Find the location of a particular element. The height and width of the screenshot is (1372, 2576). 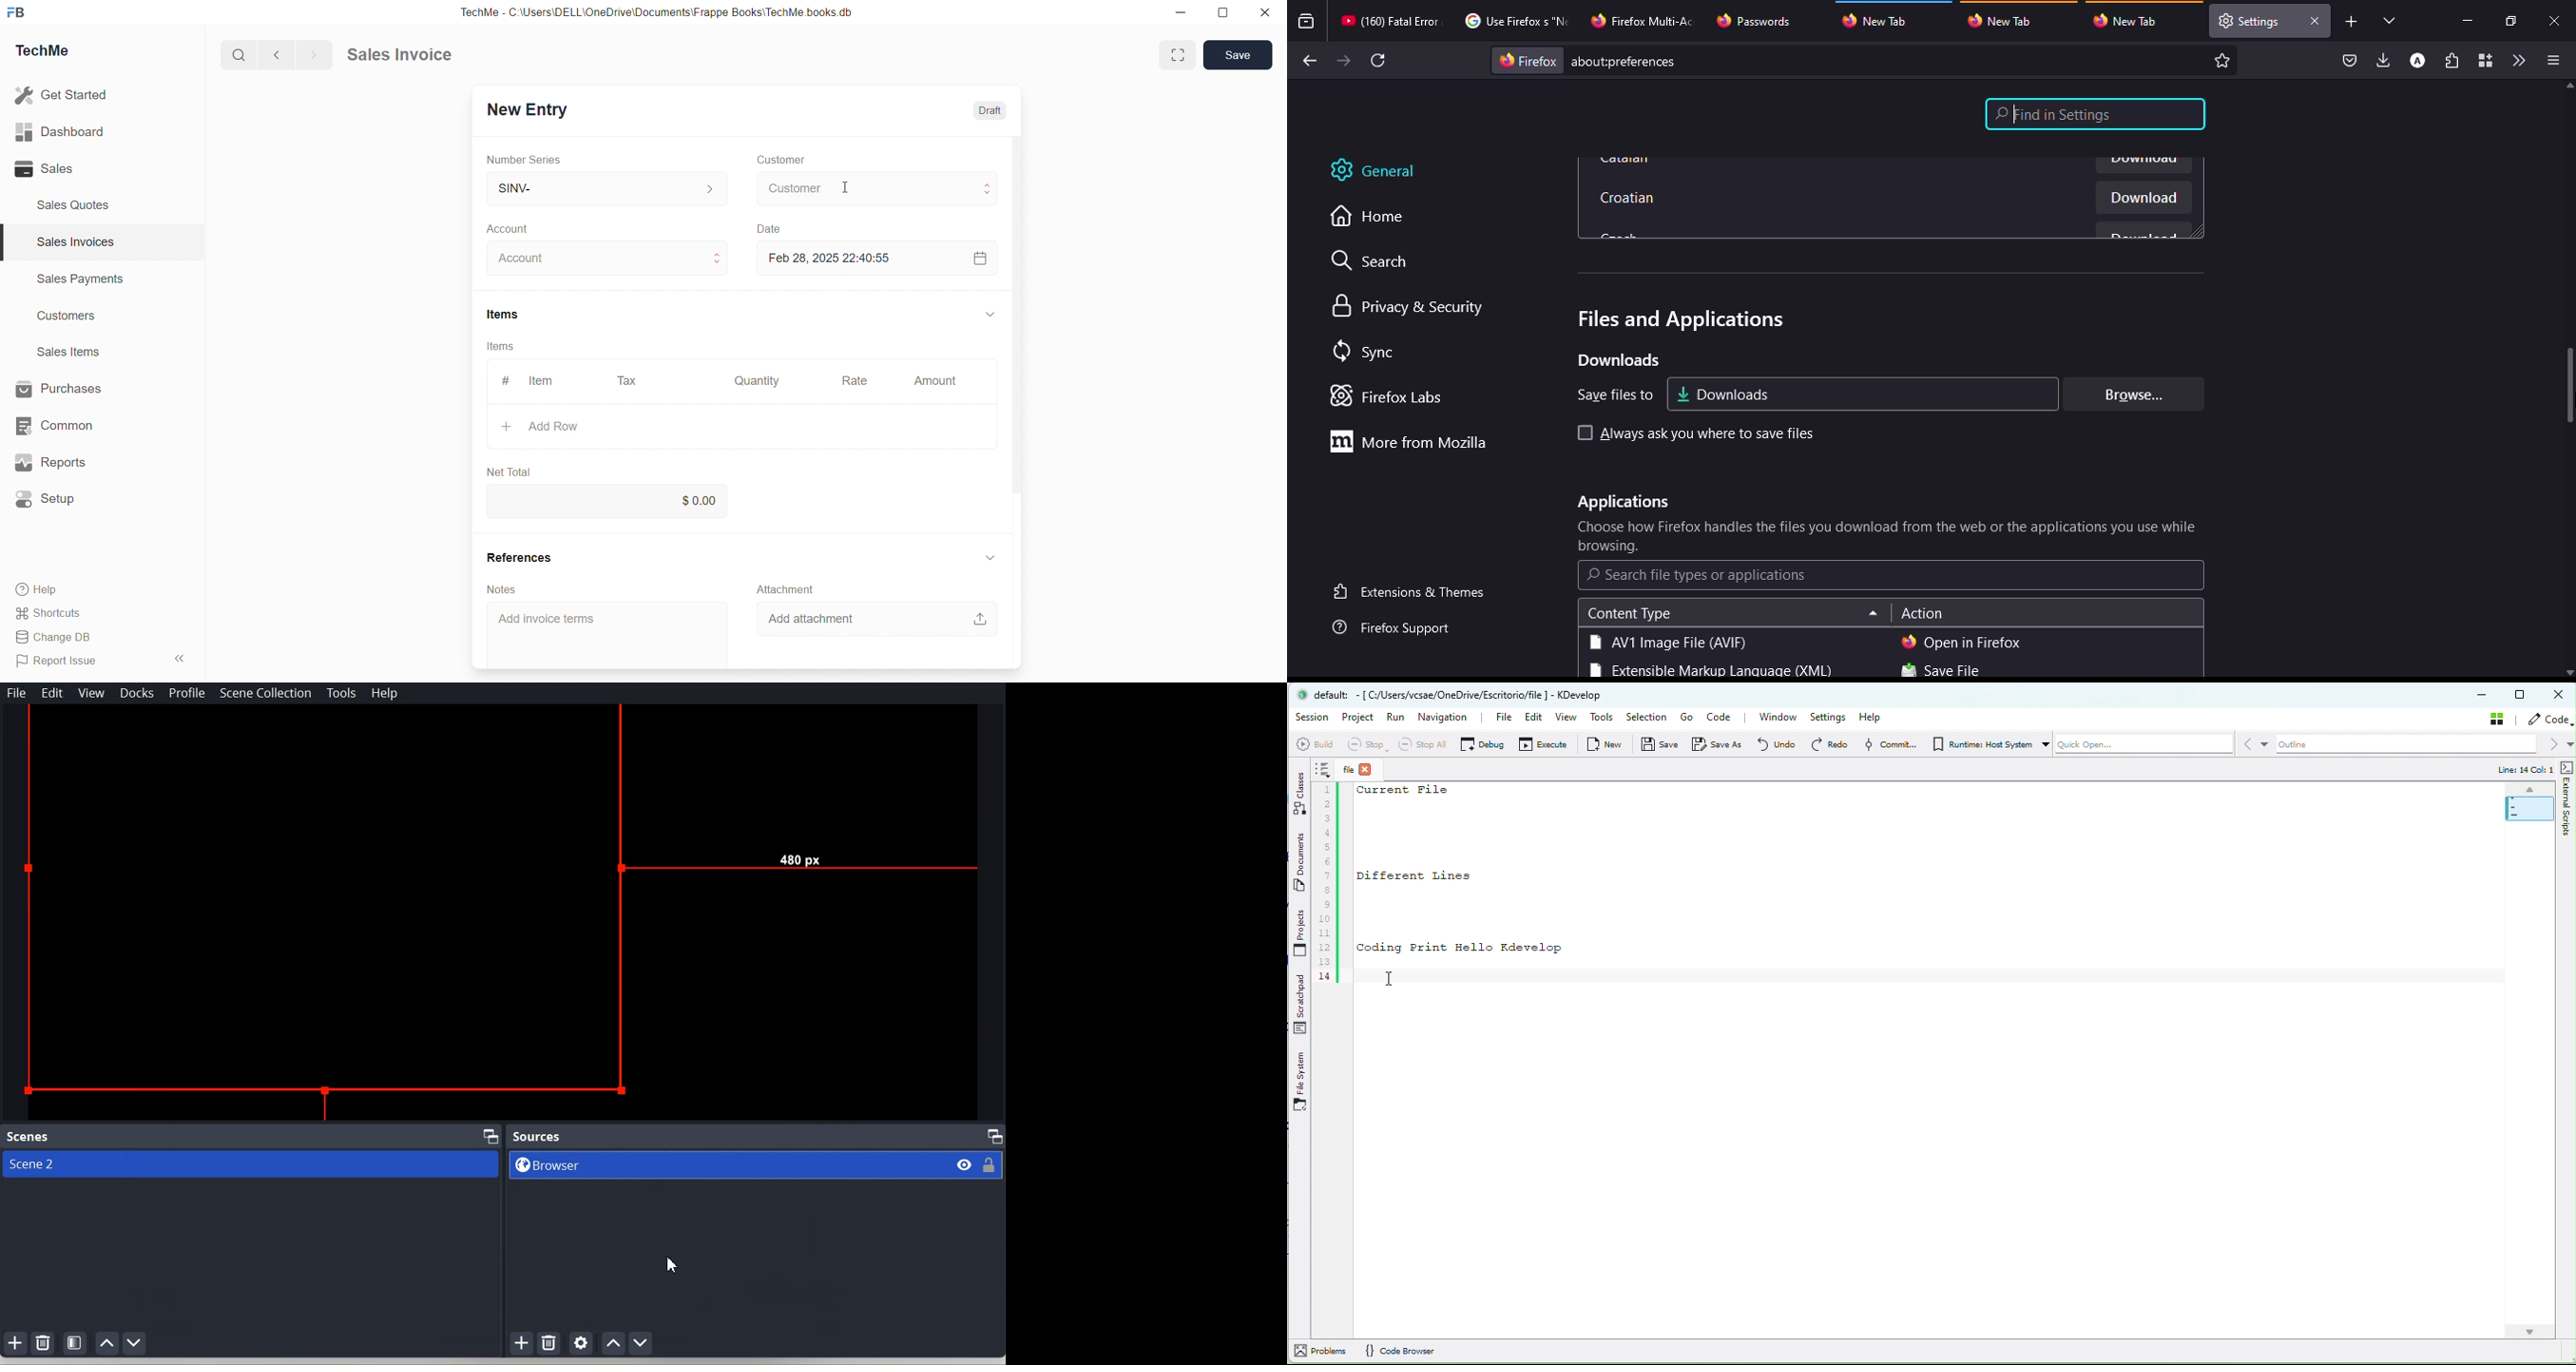

outline is located at coordinates (2416, 745).